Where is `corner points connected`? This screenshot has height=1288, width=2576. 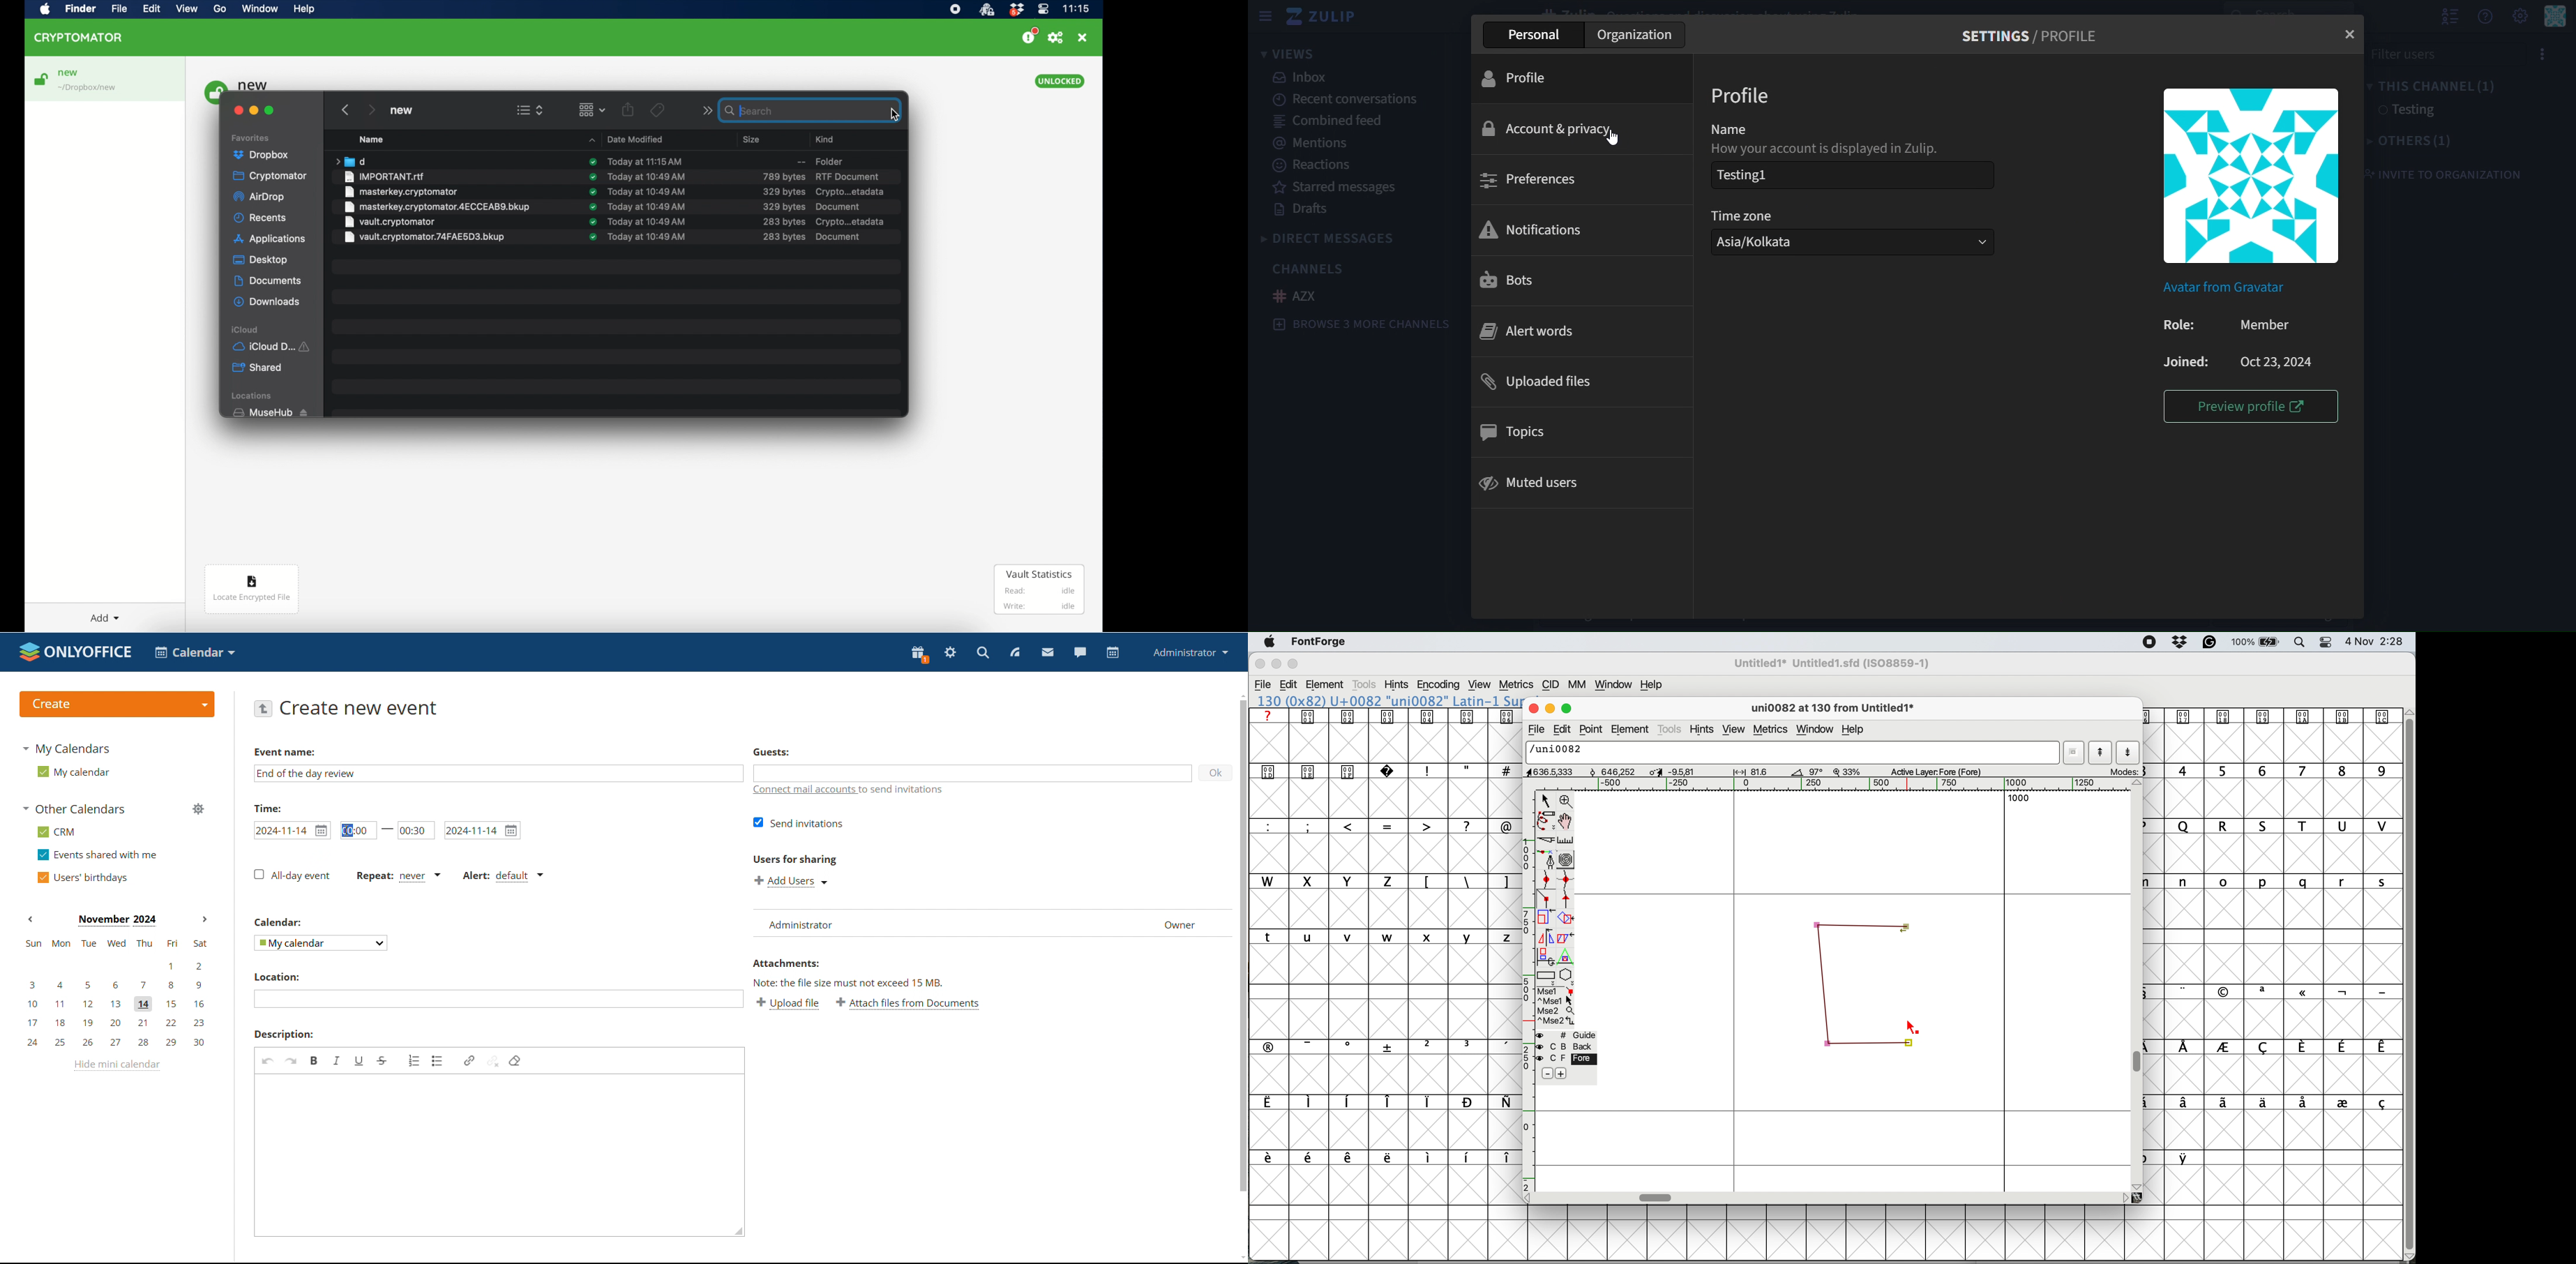 corner points connected is located at coordinates (1825, 985).